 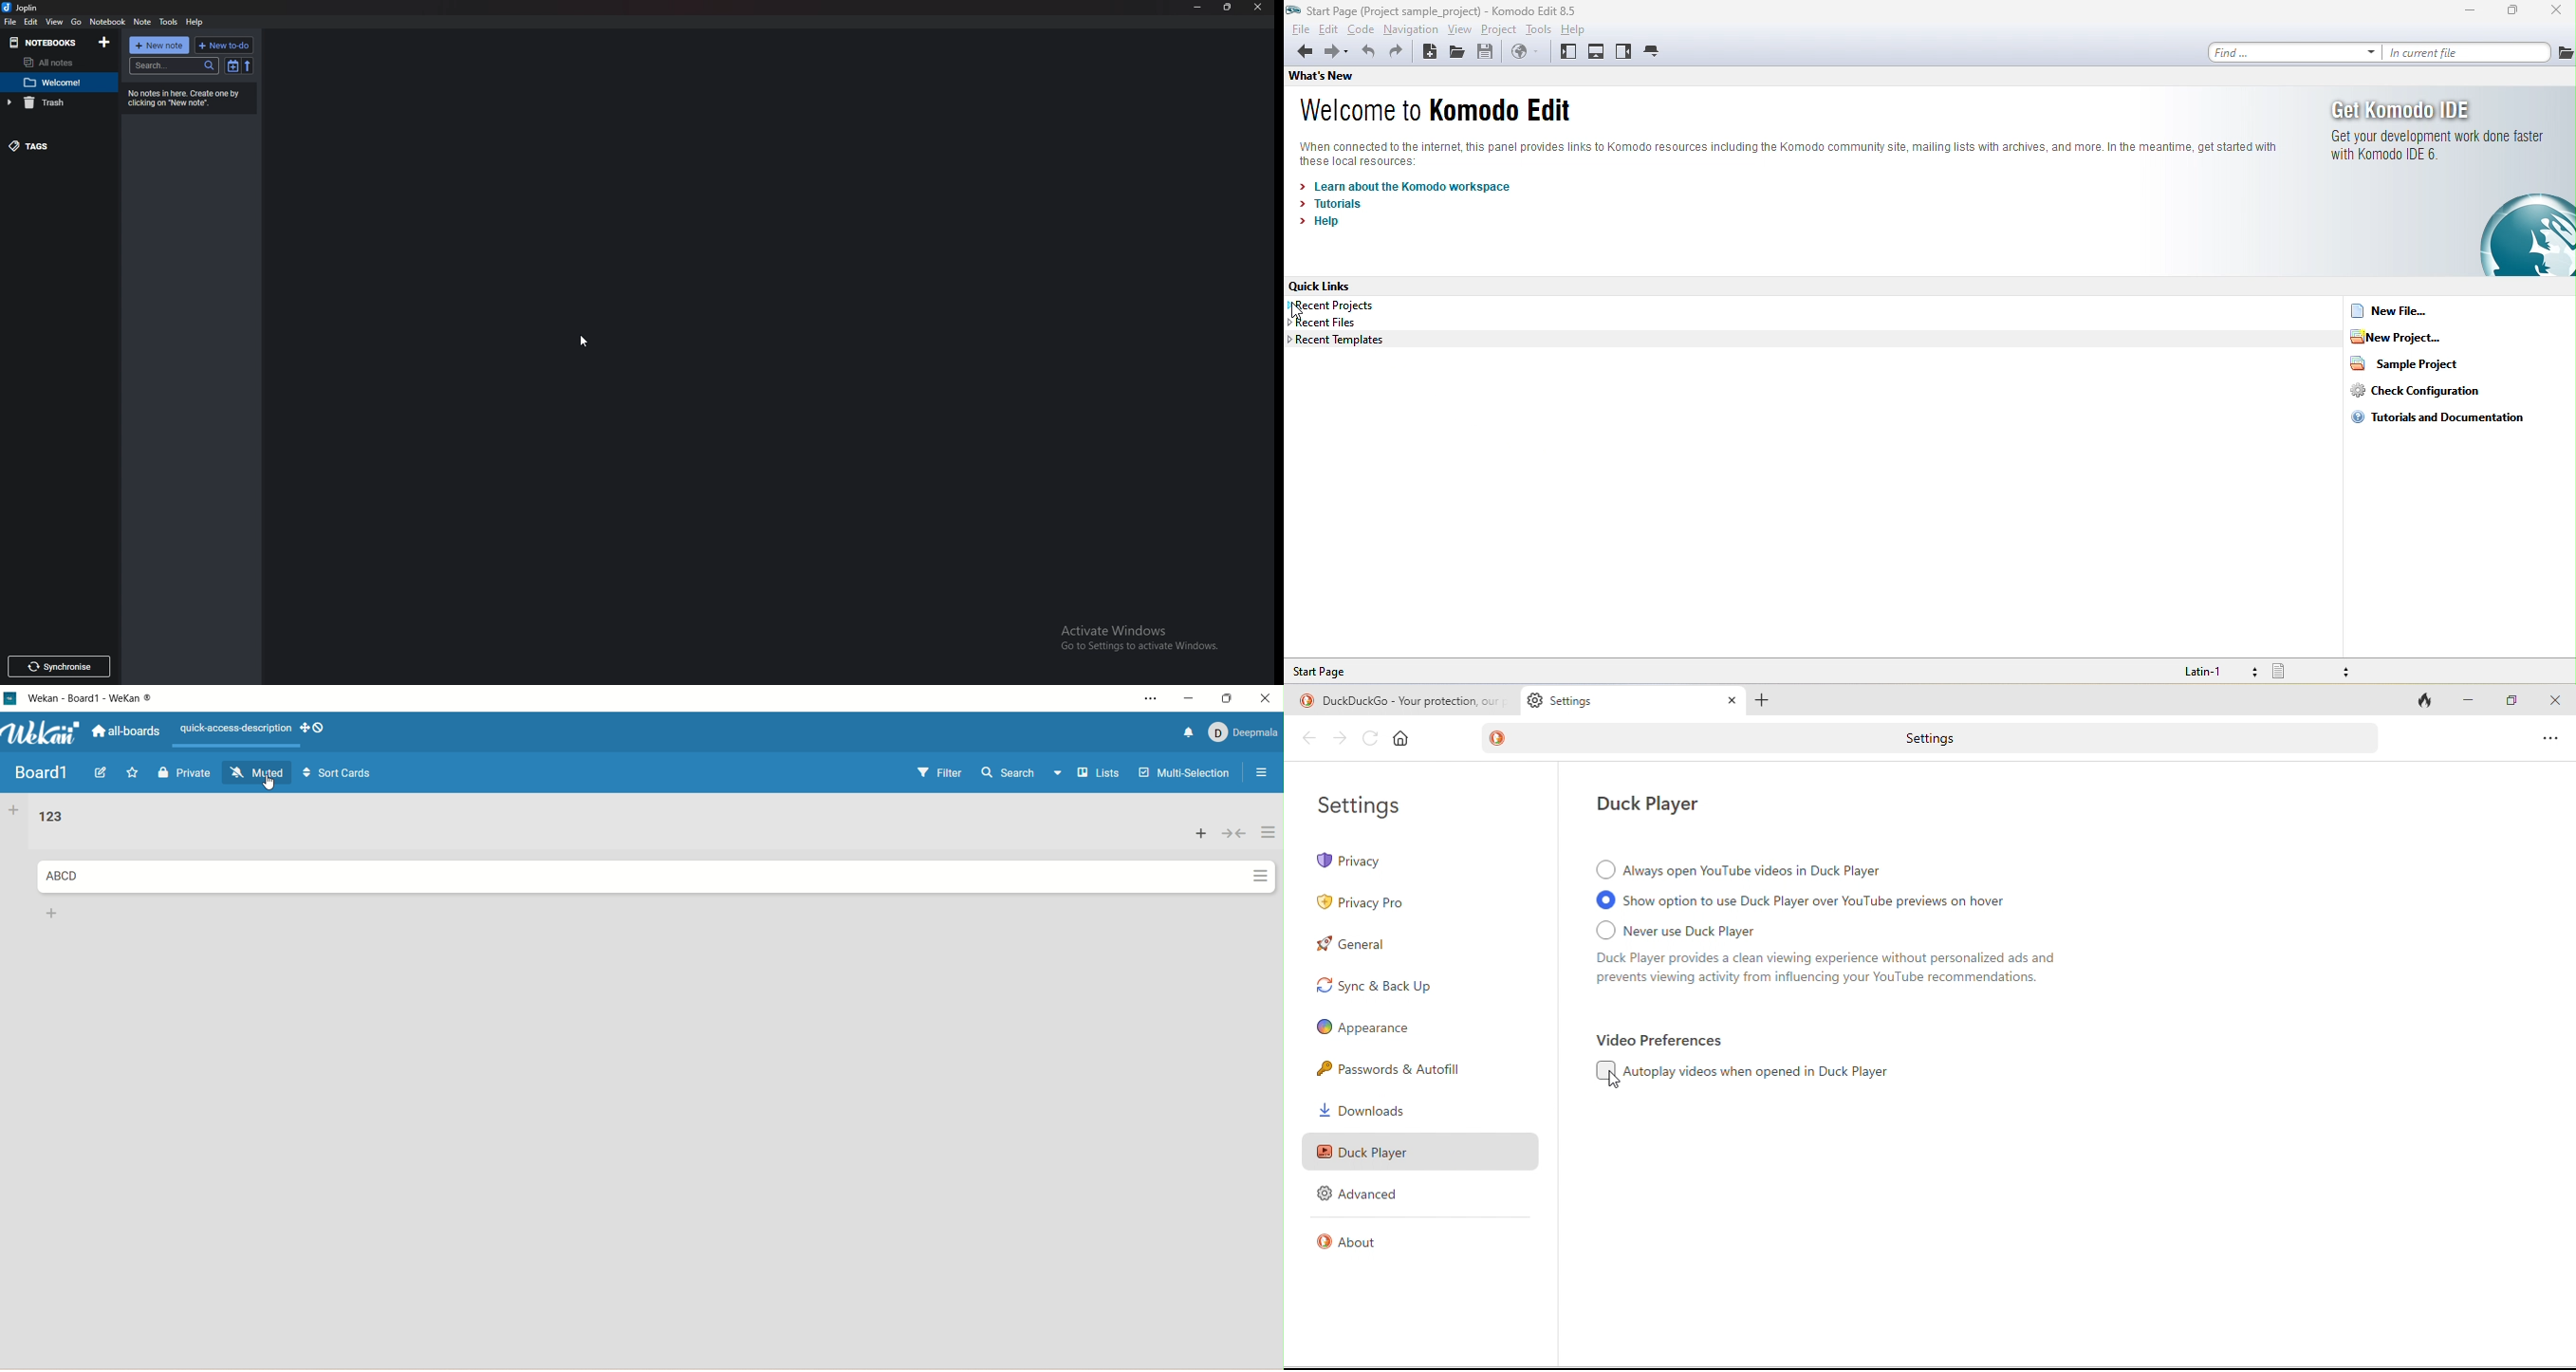 I want to click on reverse sort order, so click(x=248, y=65).